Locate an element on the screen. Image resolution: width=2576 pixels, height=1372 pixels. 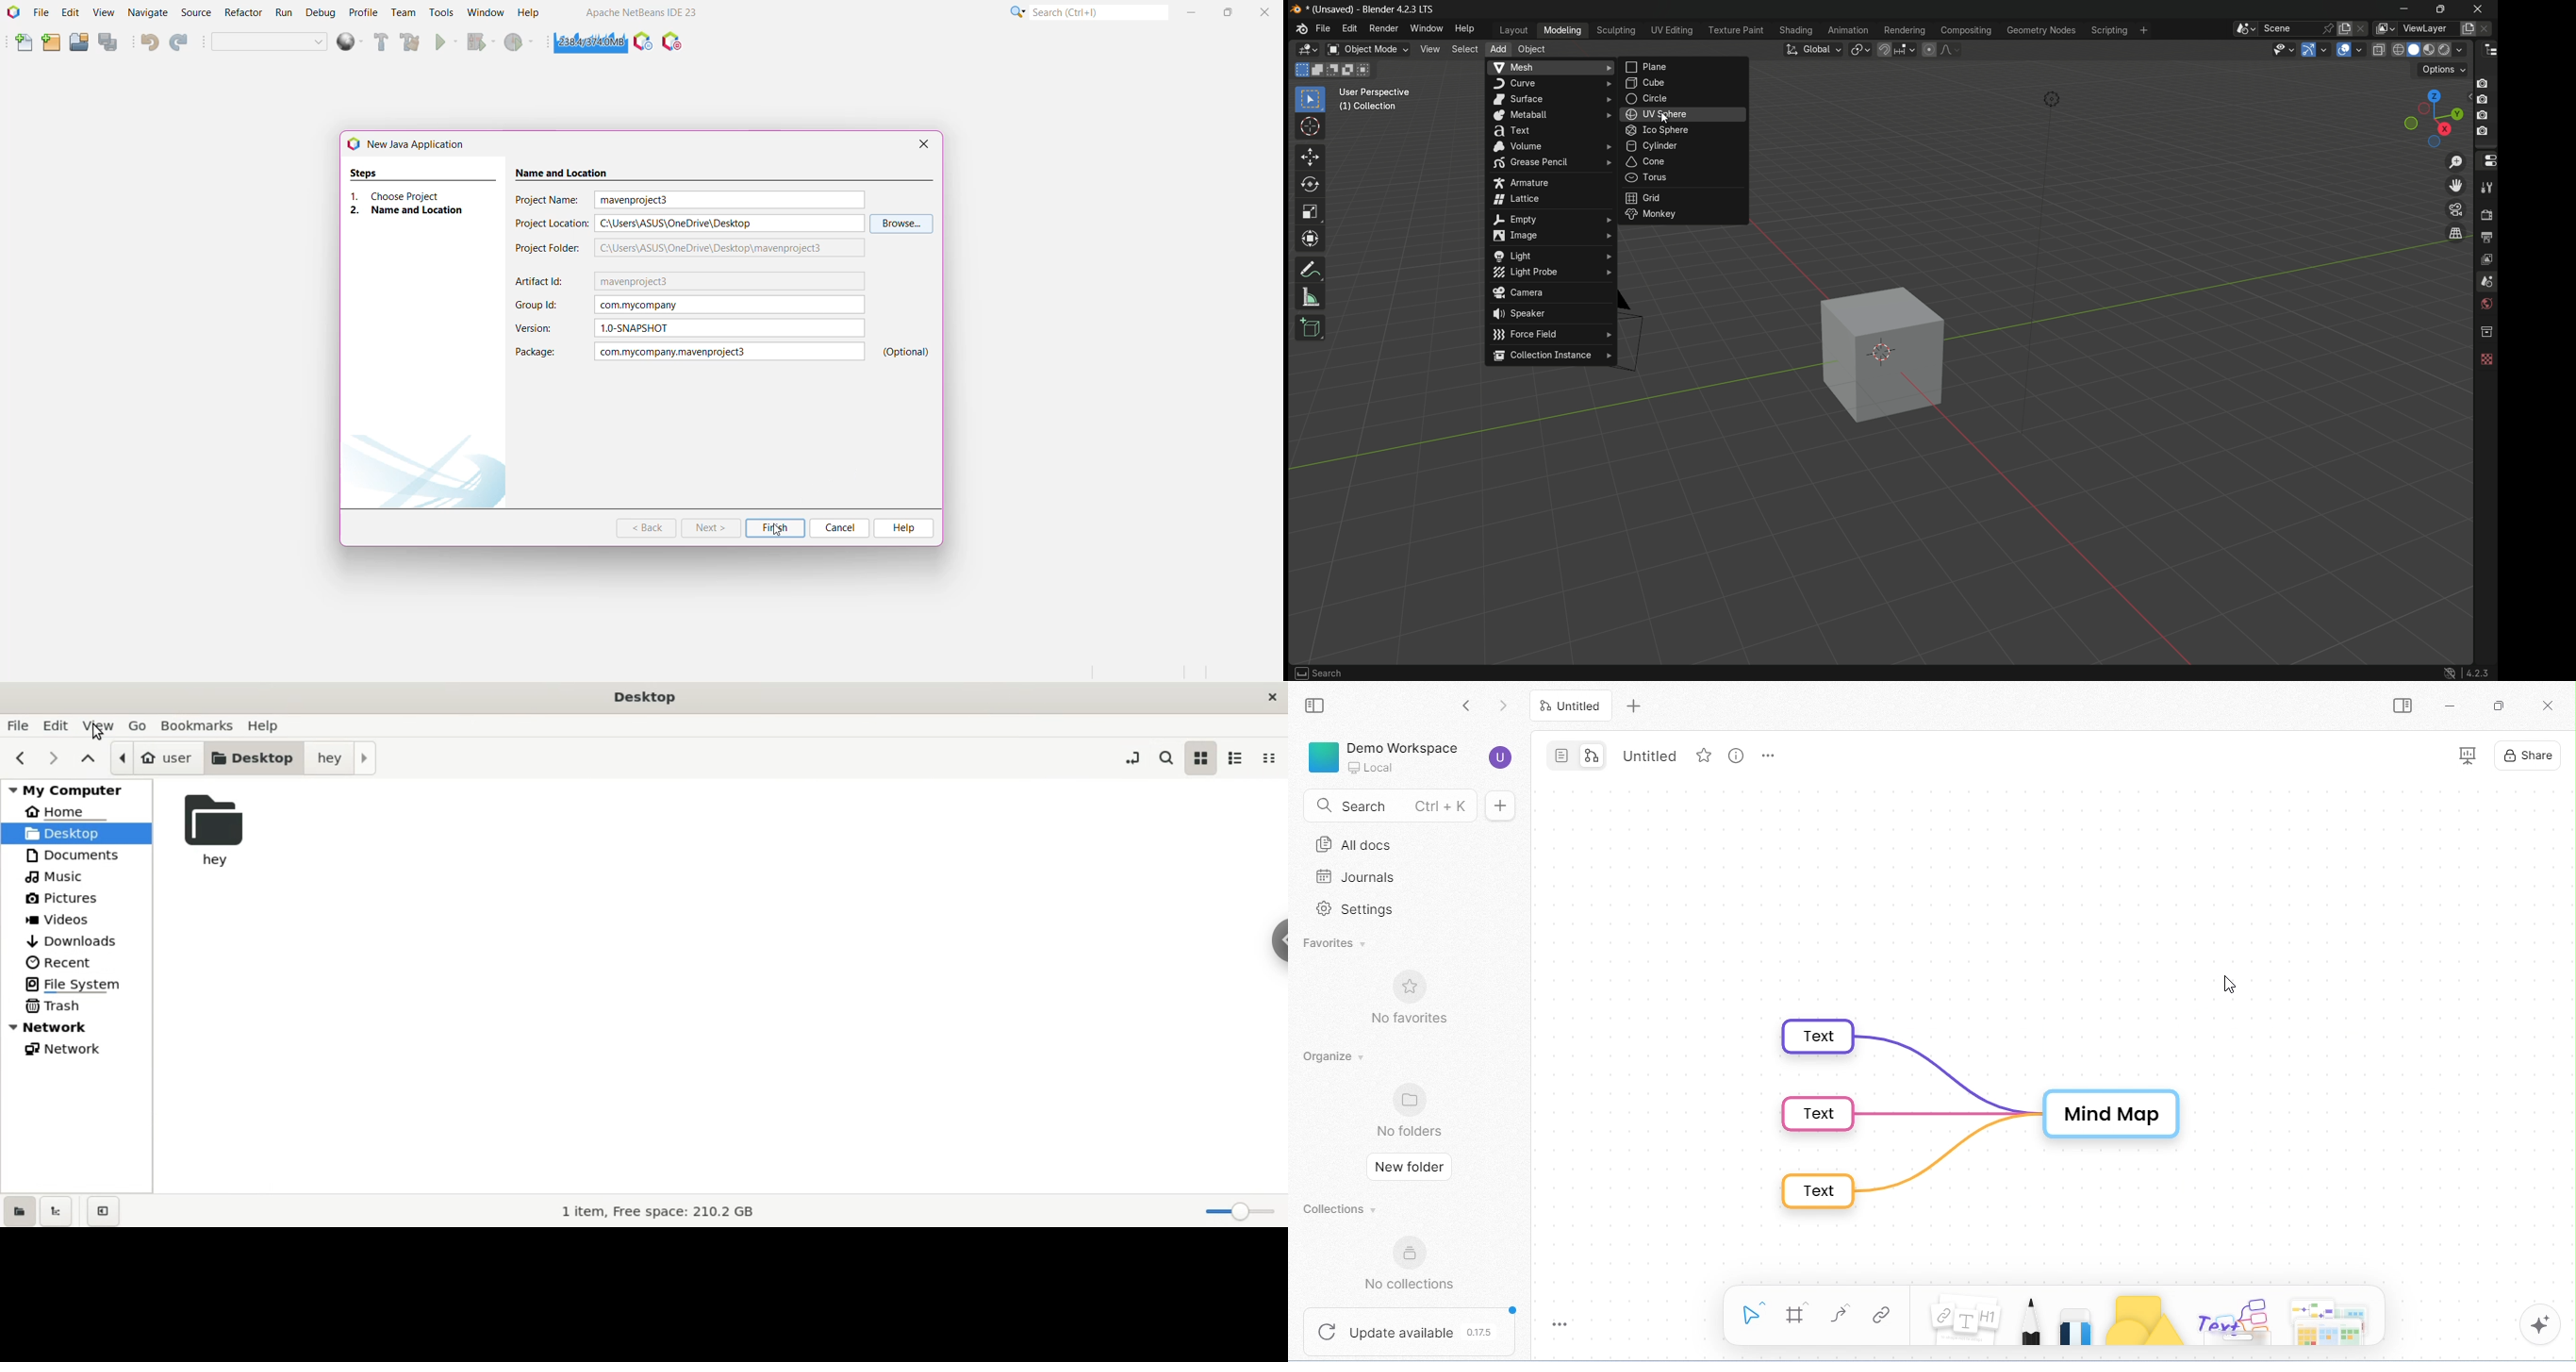
toggle zoom is located at coordinates (1567, 1325).